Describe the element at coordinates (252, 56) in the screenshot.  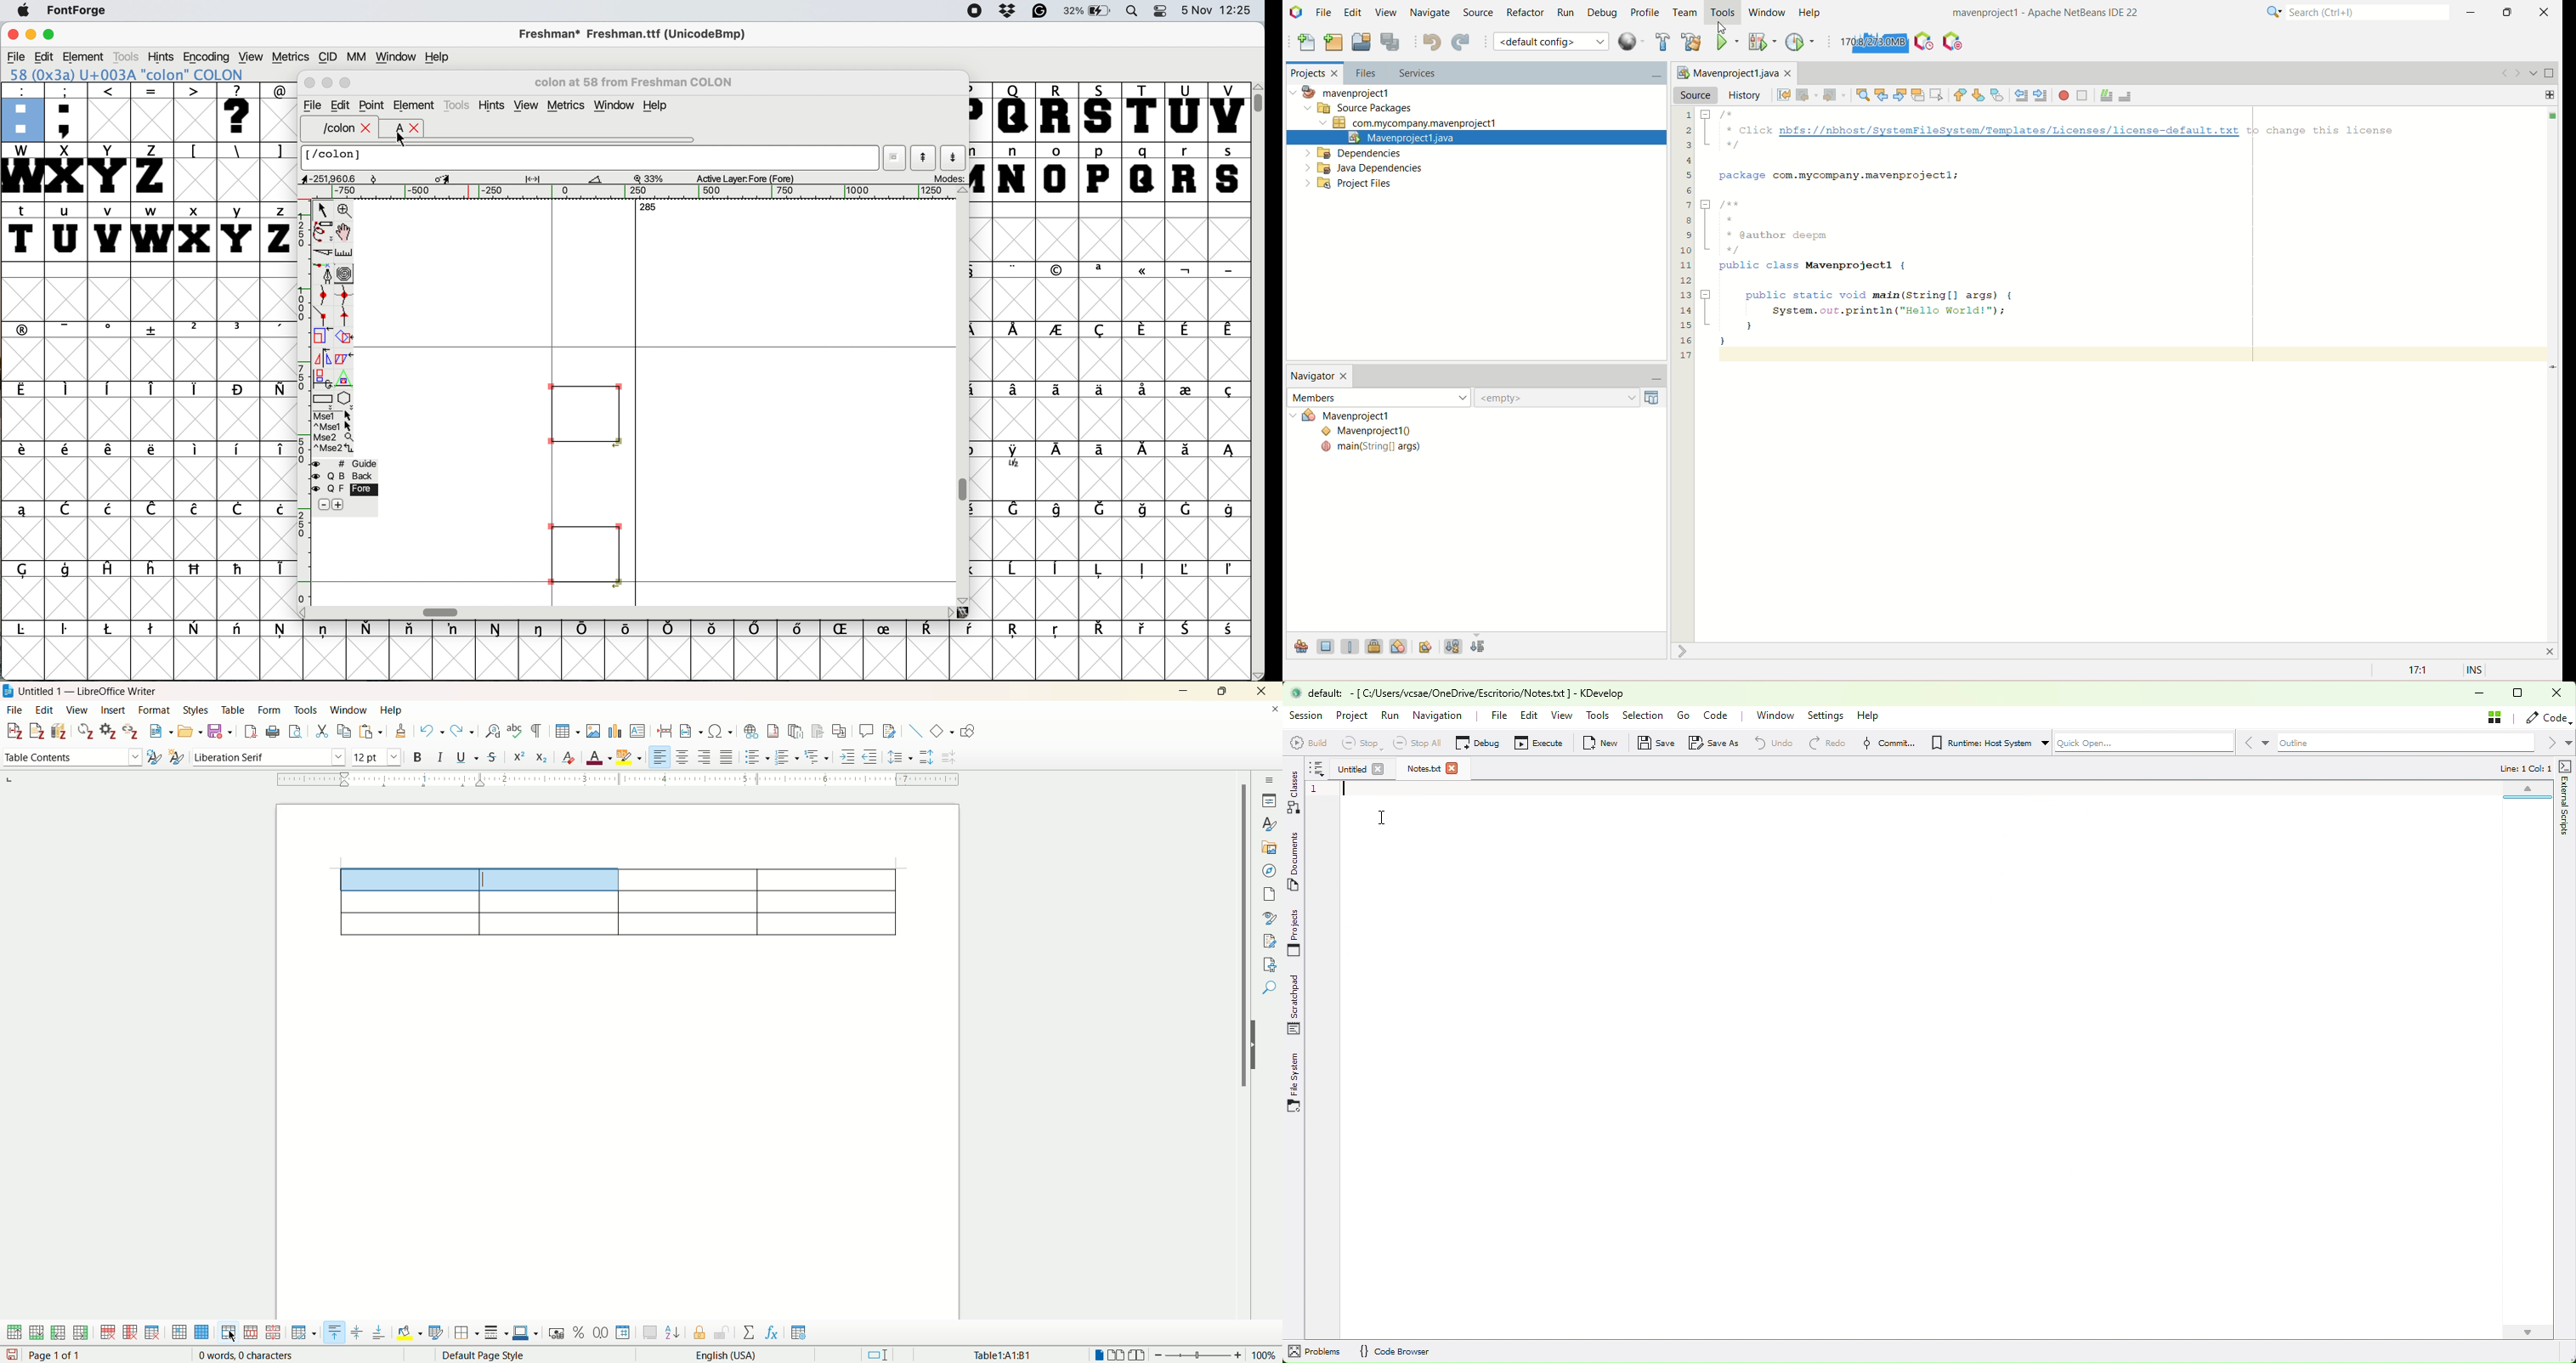
I see `view` at that location.